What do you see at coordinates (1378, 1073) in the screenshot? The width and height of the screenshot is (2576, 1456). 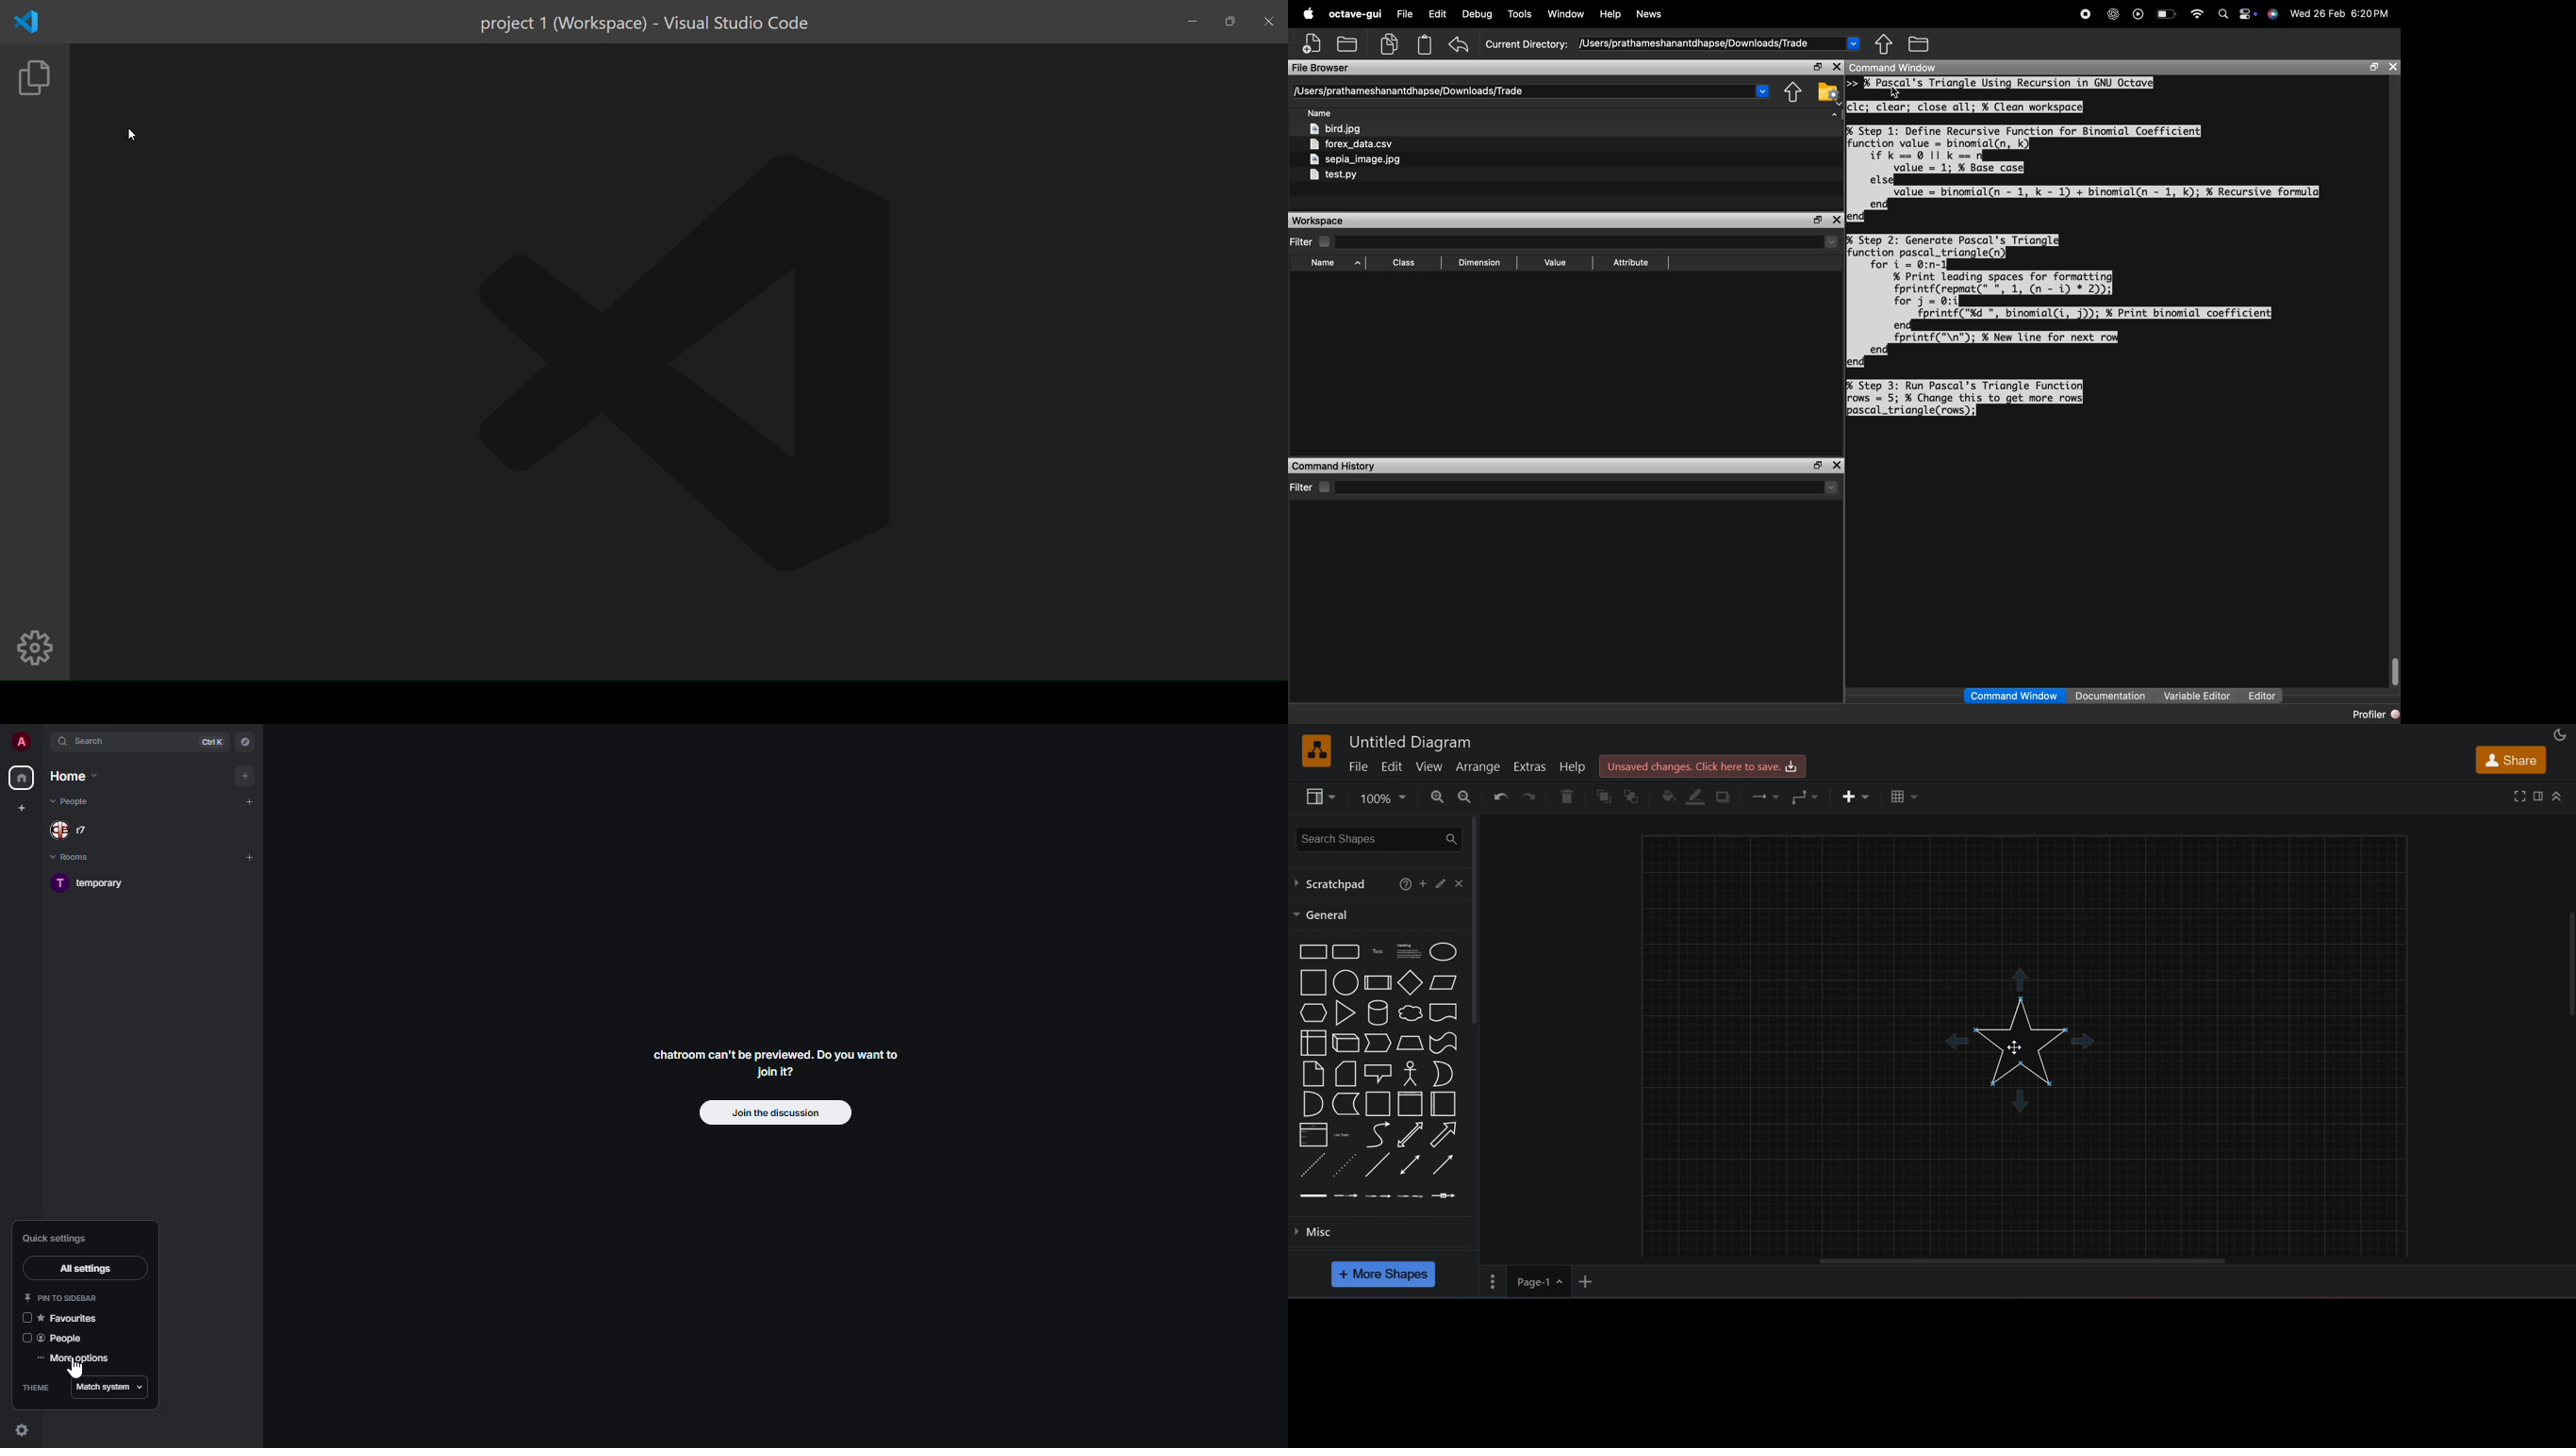 I see `callout` at bounding box center [1378, 1073].